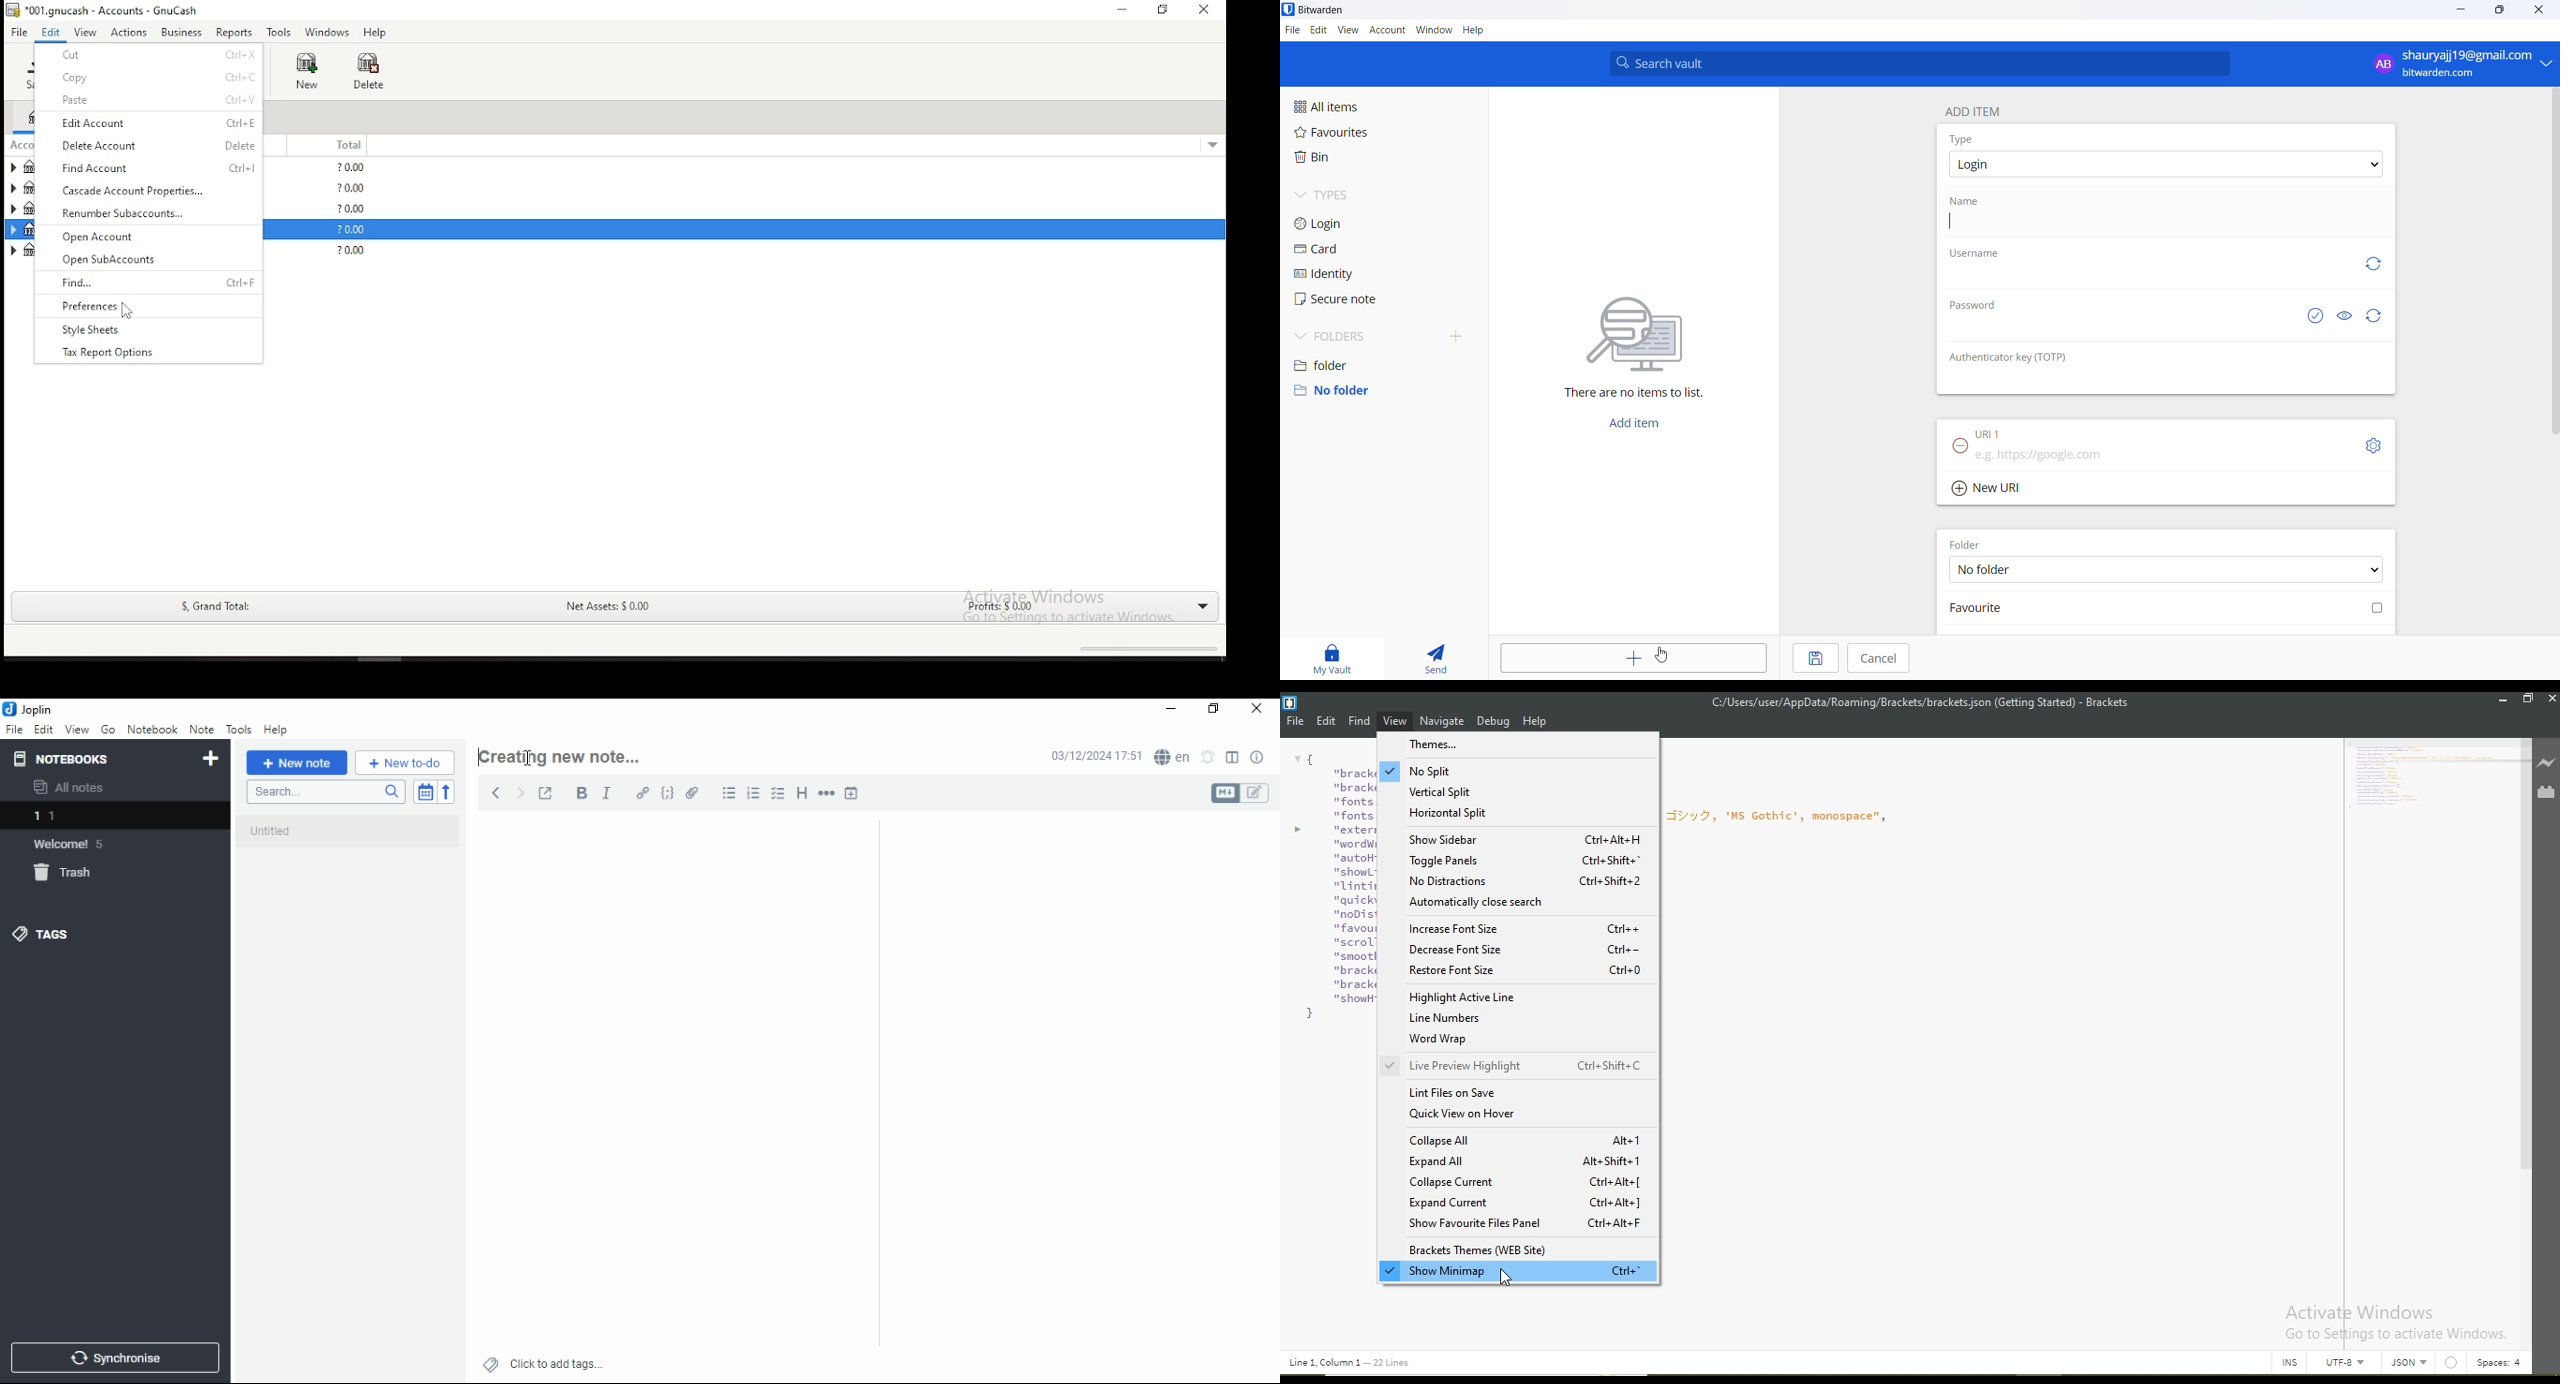  I want to click on file, so click(14, 729).